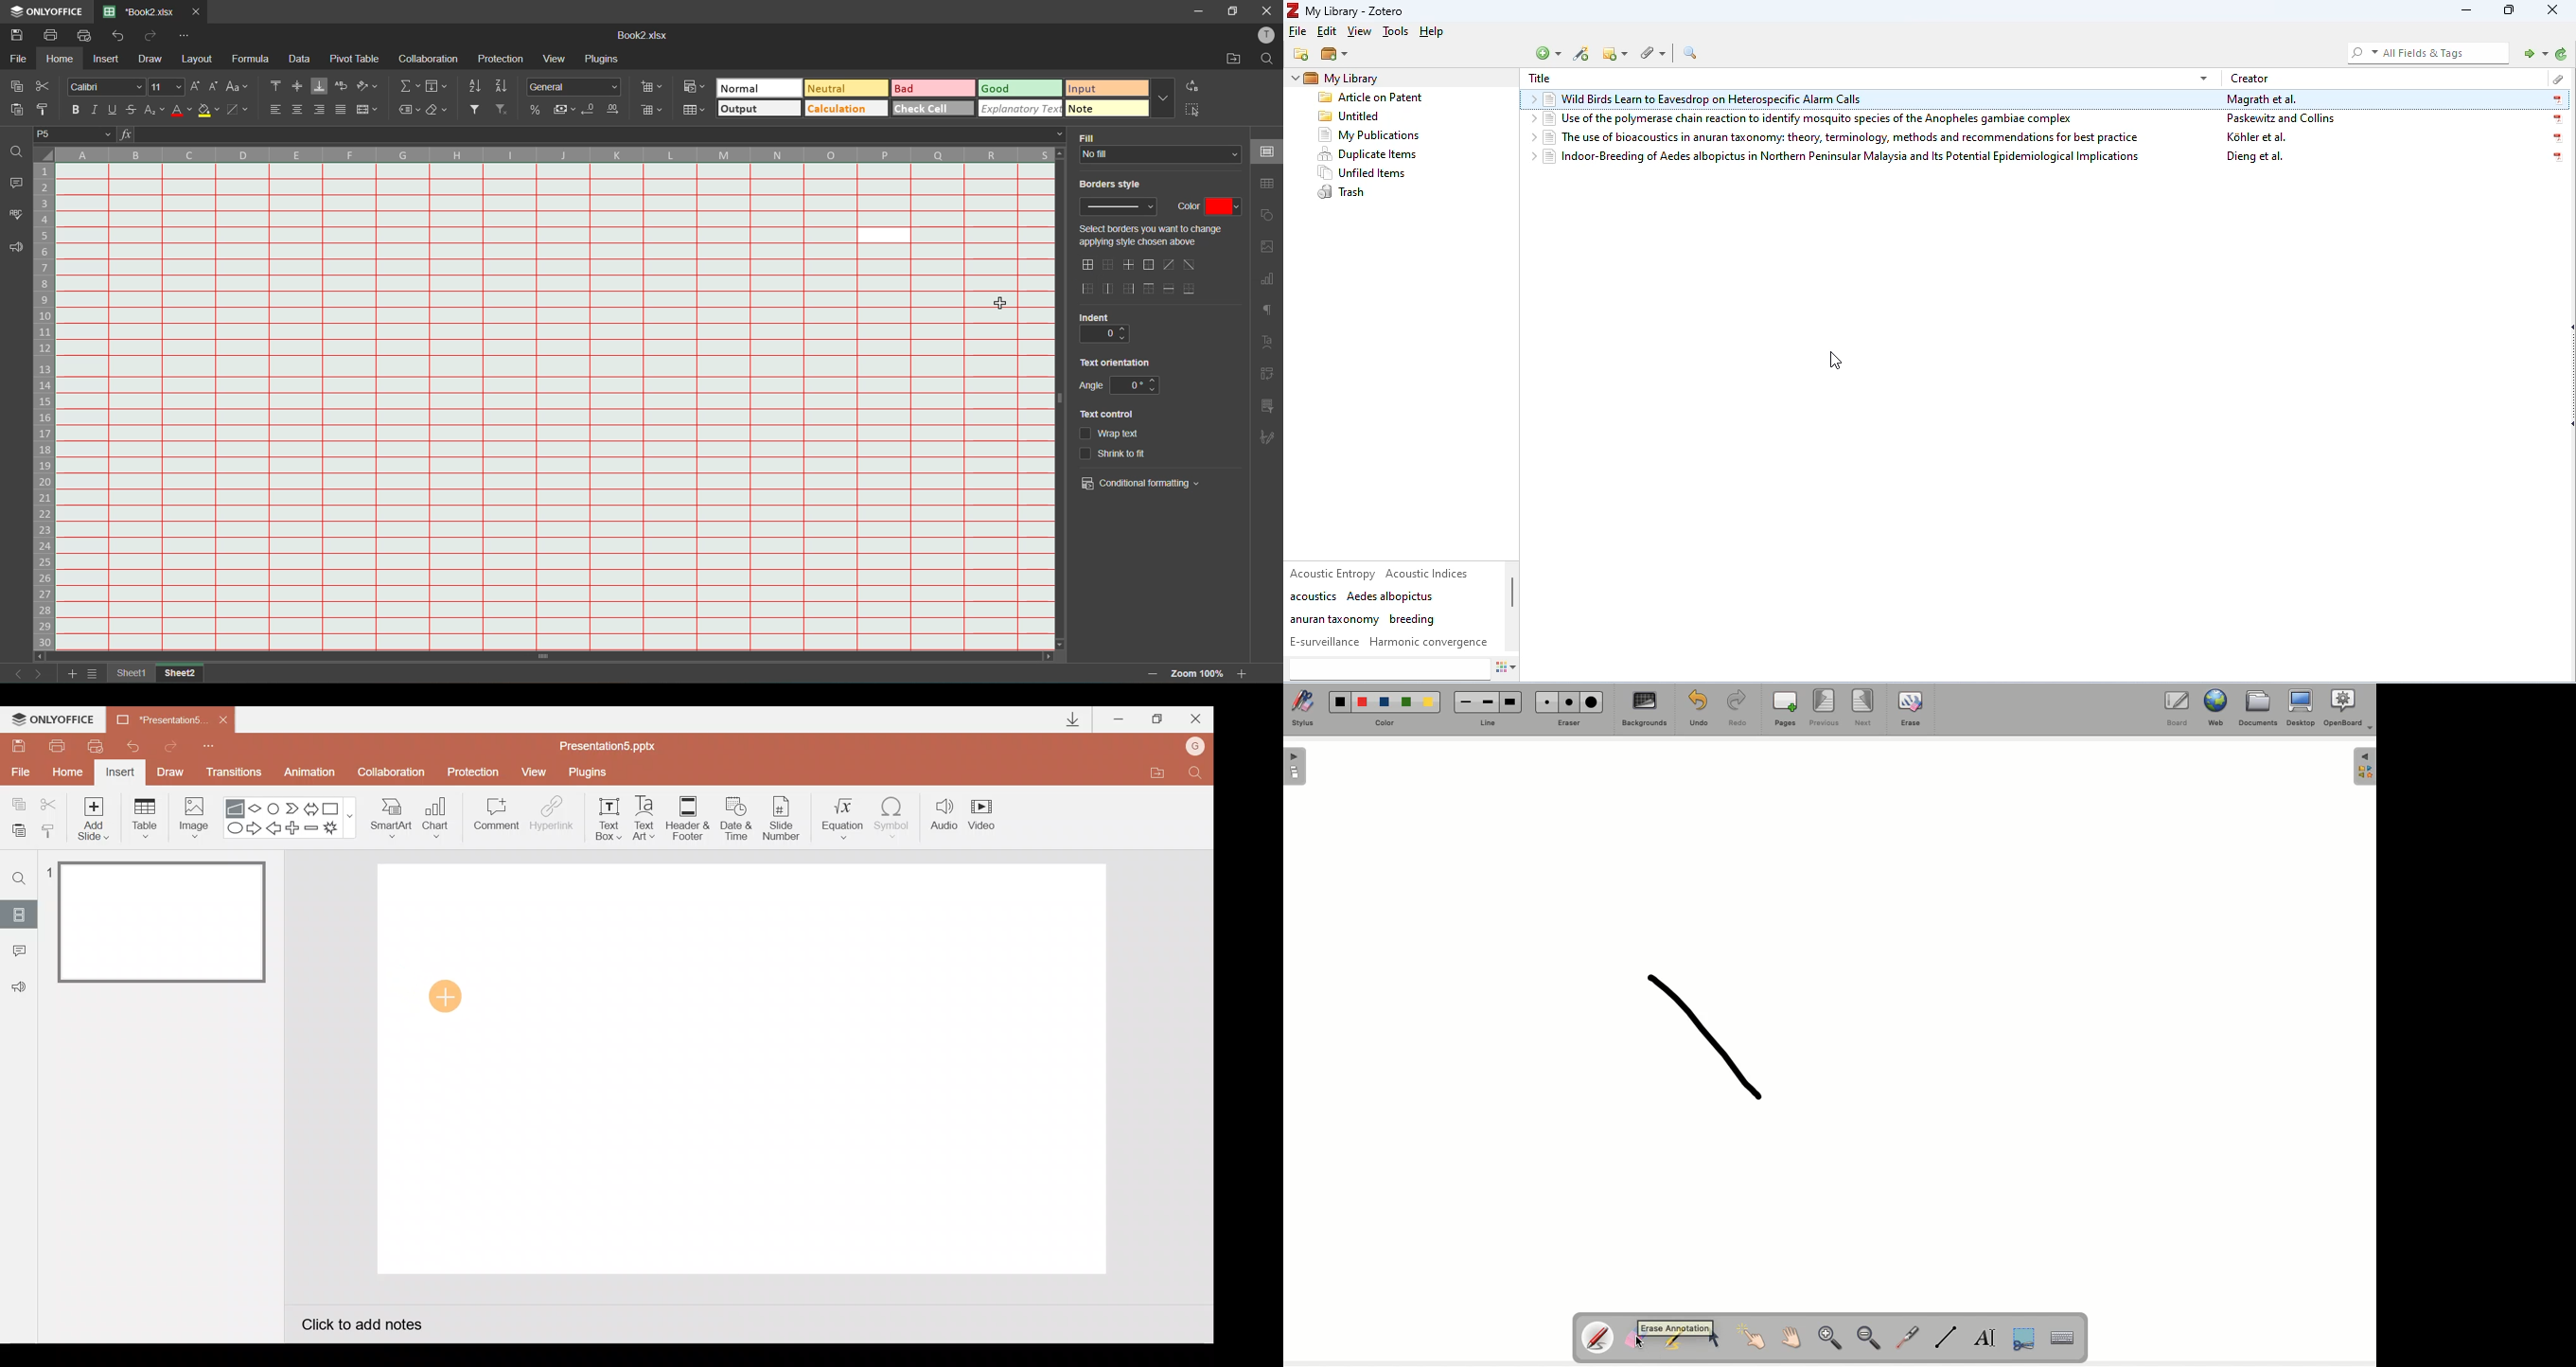 The height and width of the screenshot is (1372, 2576). I want to click on Presentation5.pptx, so click(616, 743).